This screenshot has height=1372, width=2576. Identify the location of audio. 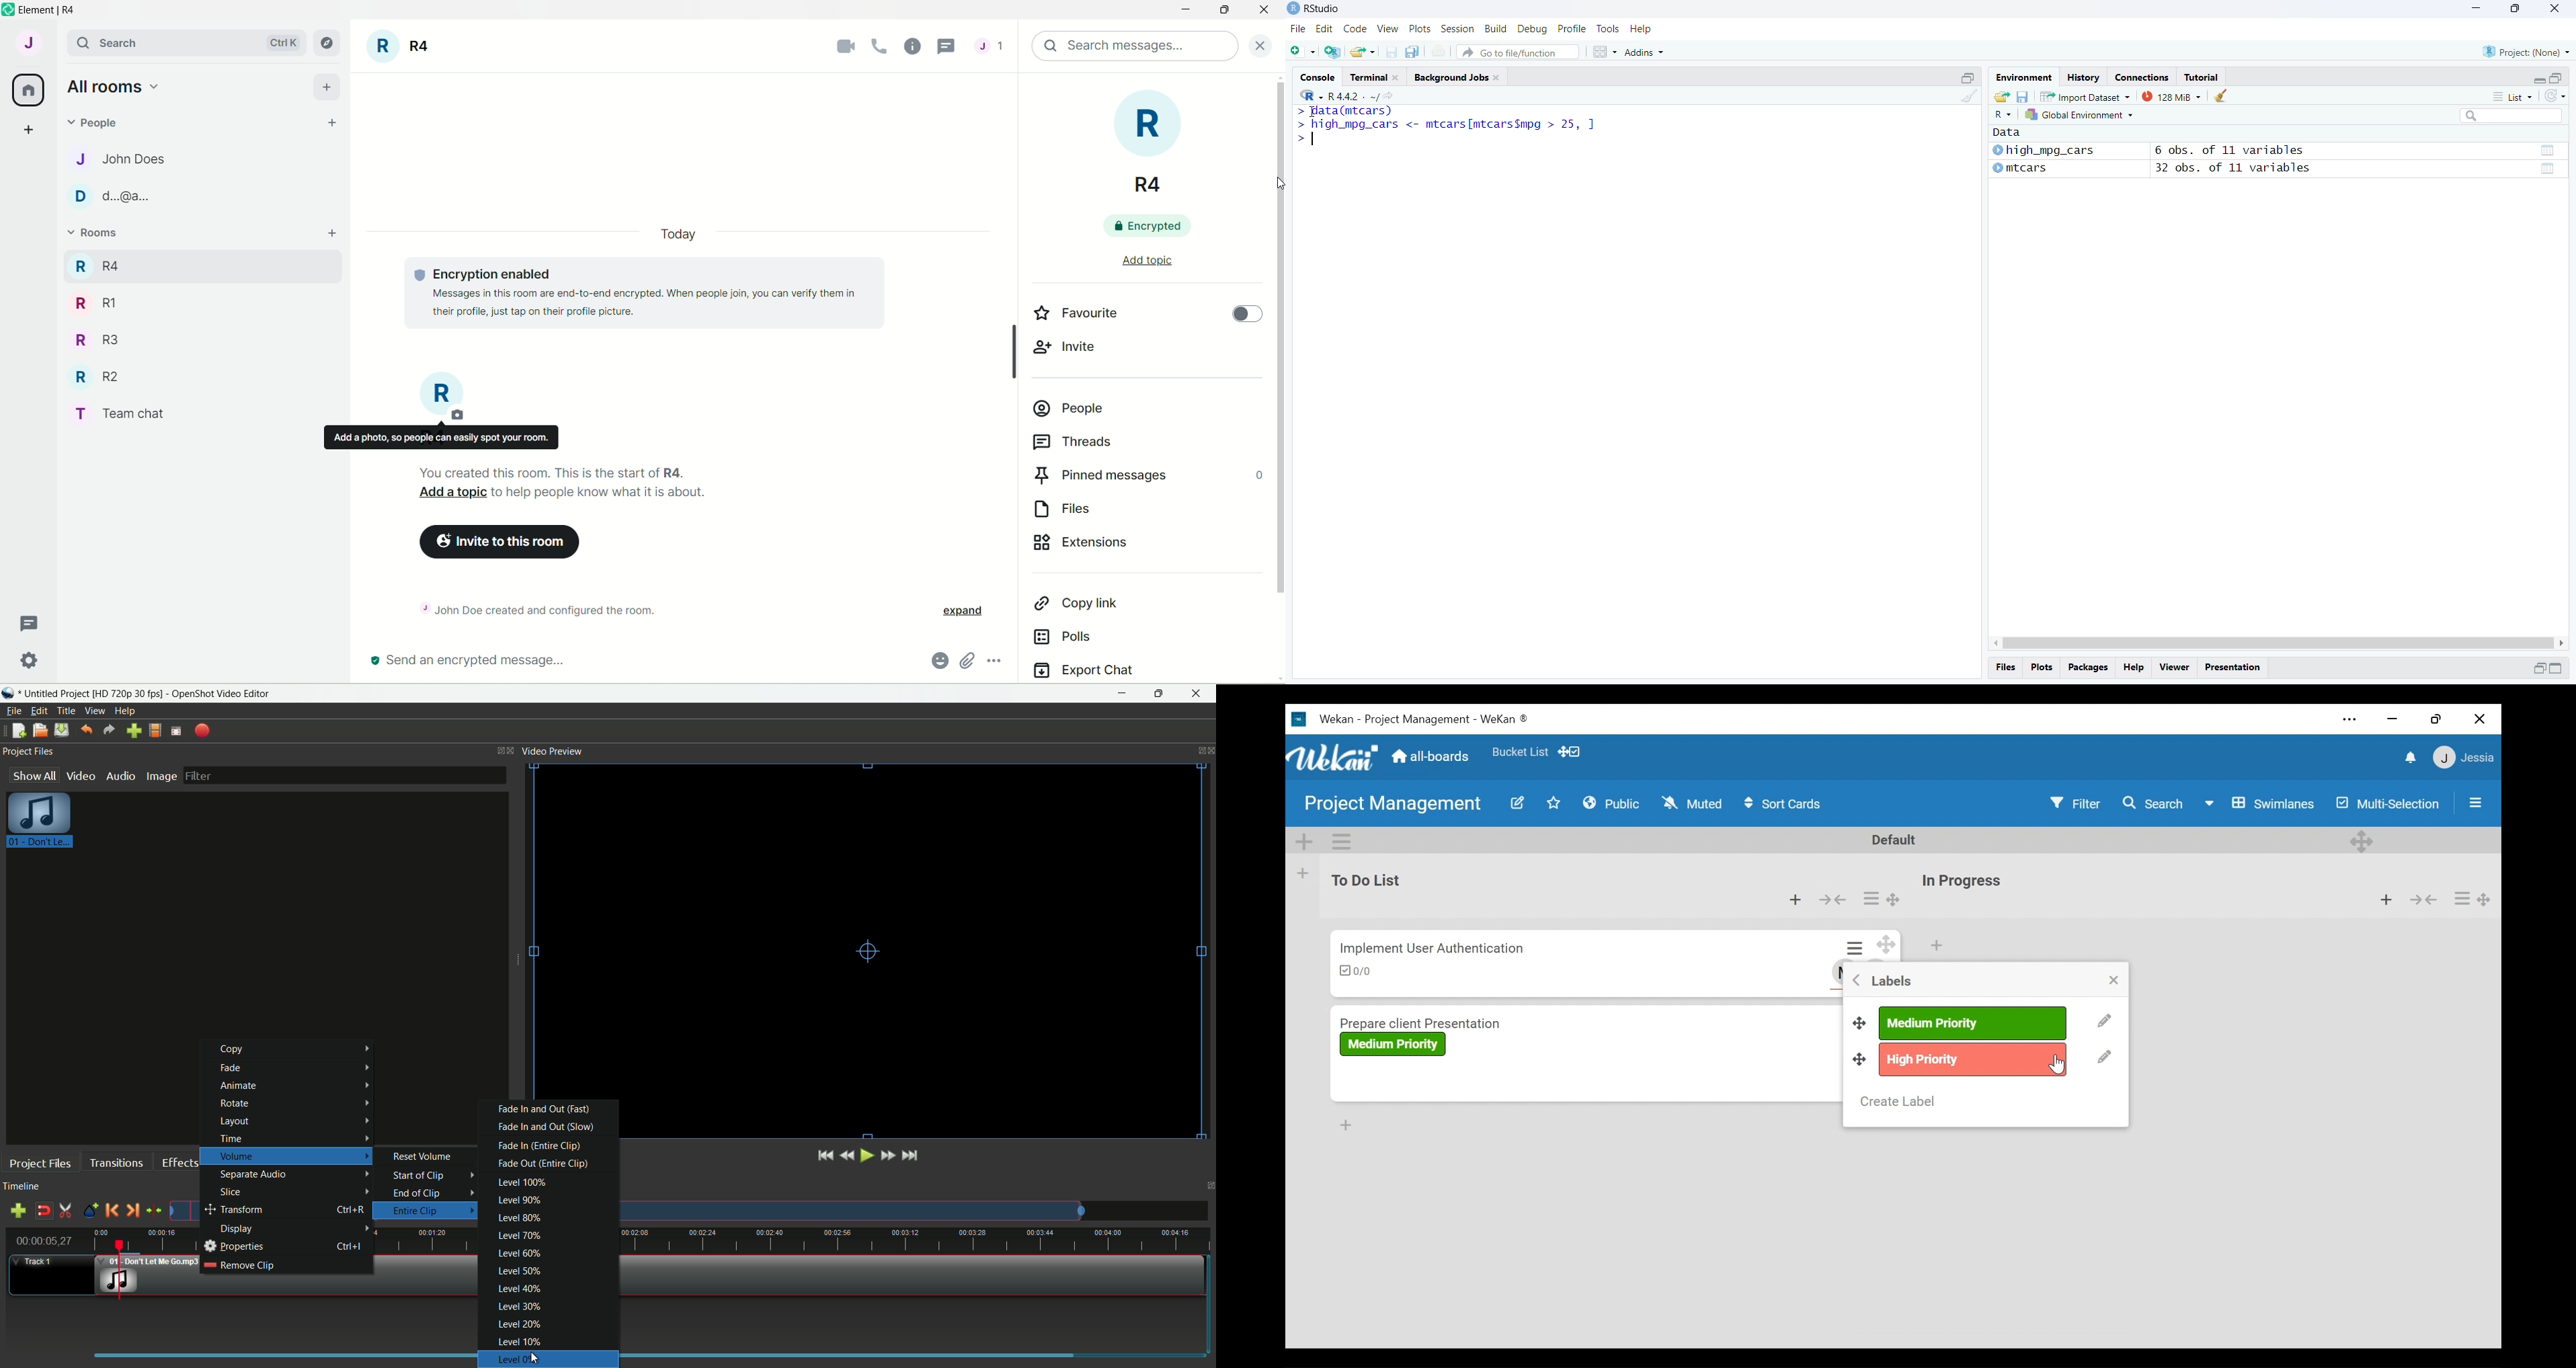
(120, 776).